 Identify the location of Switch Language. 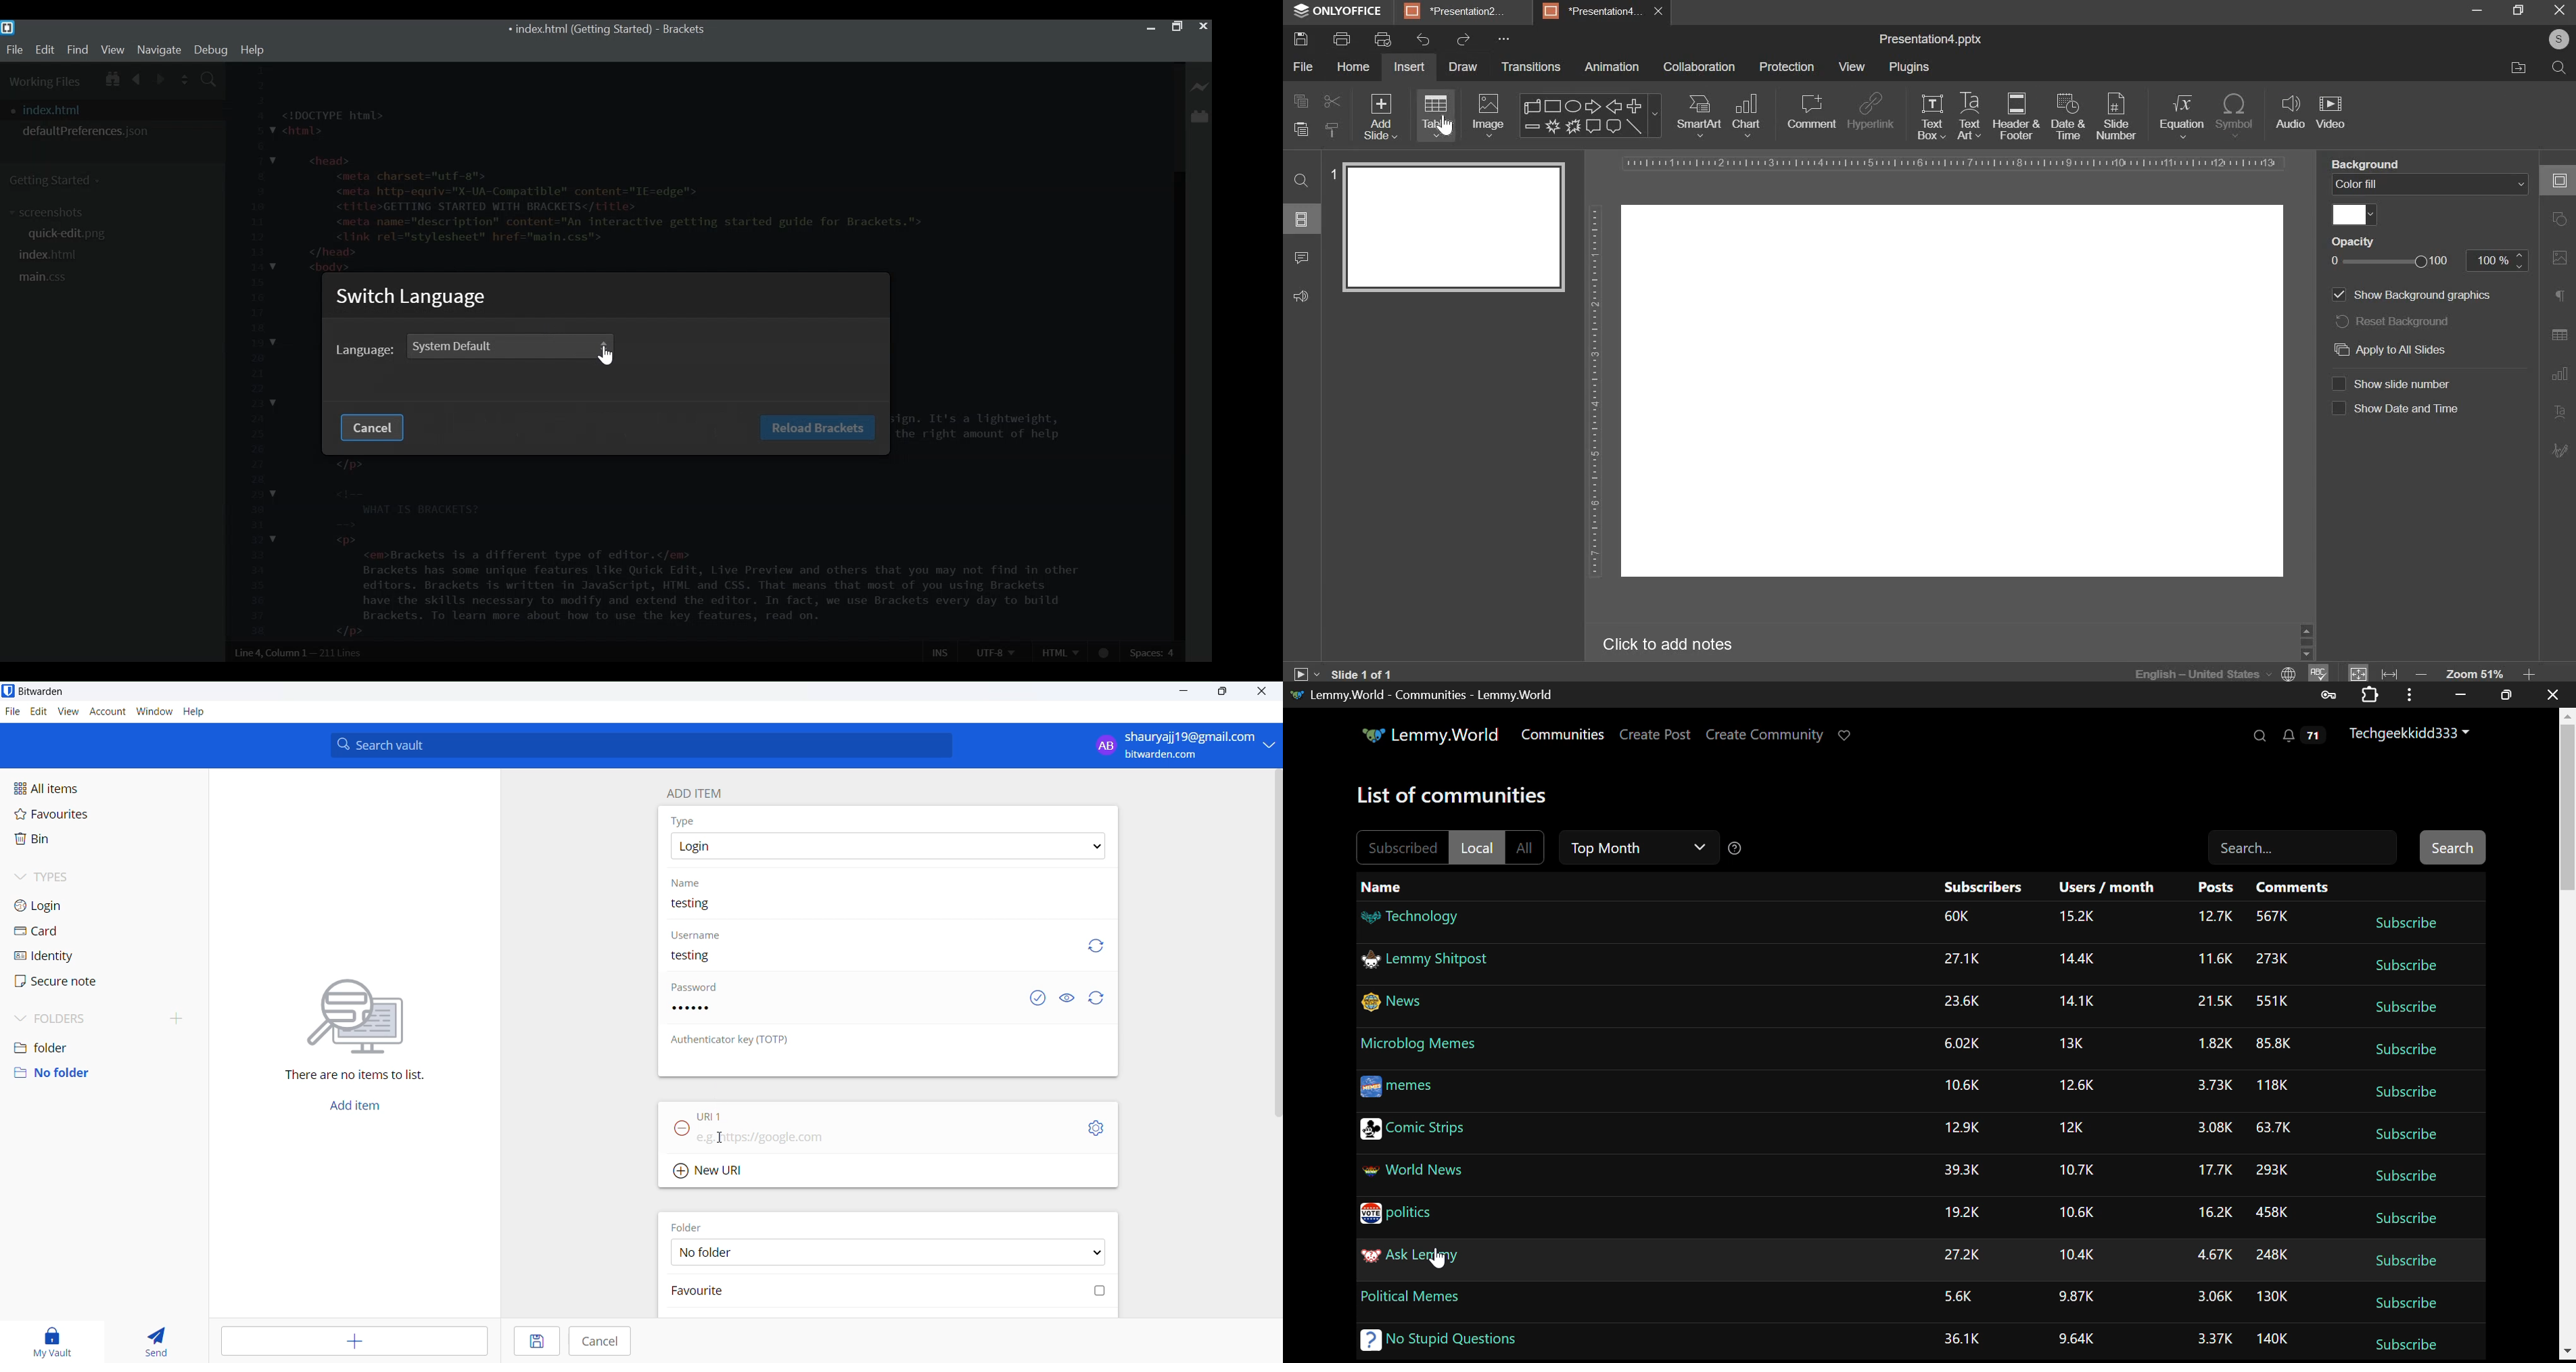
(415, 298).